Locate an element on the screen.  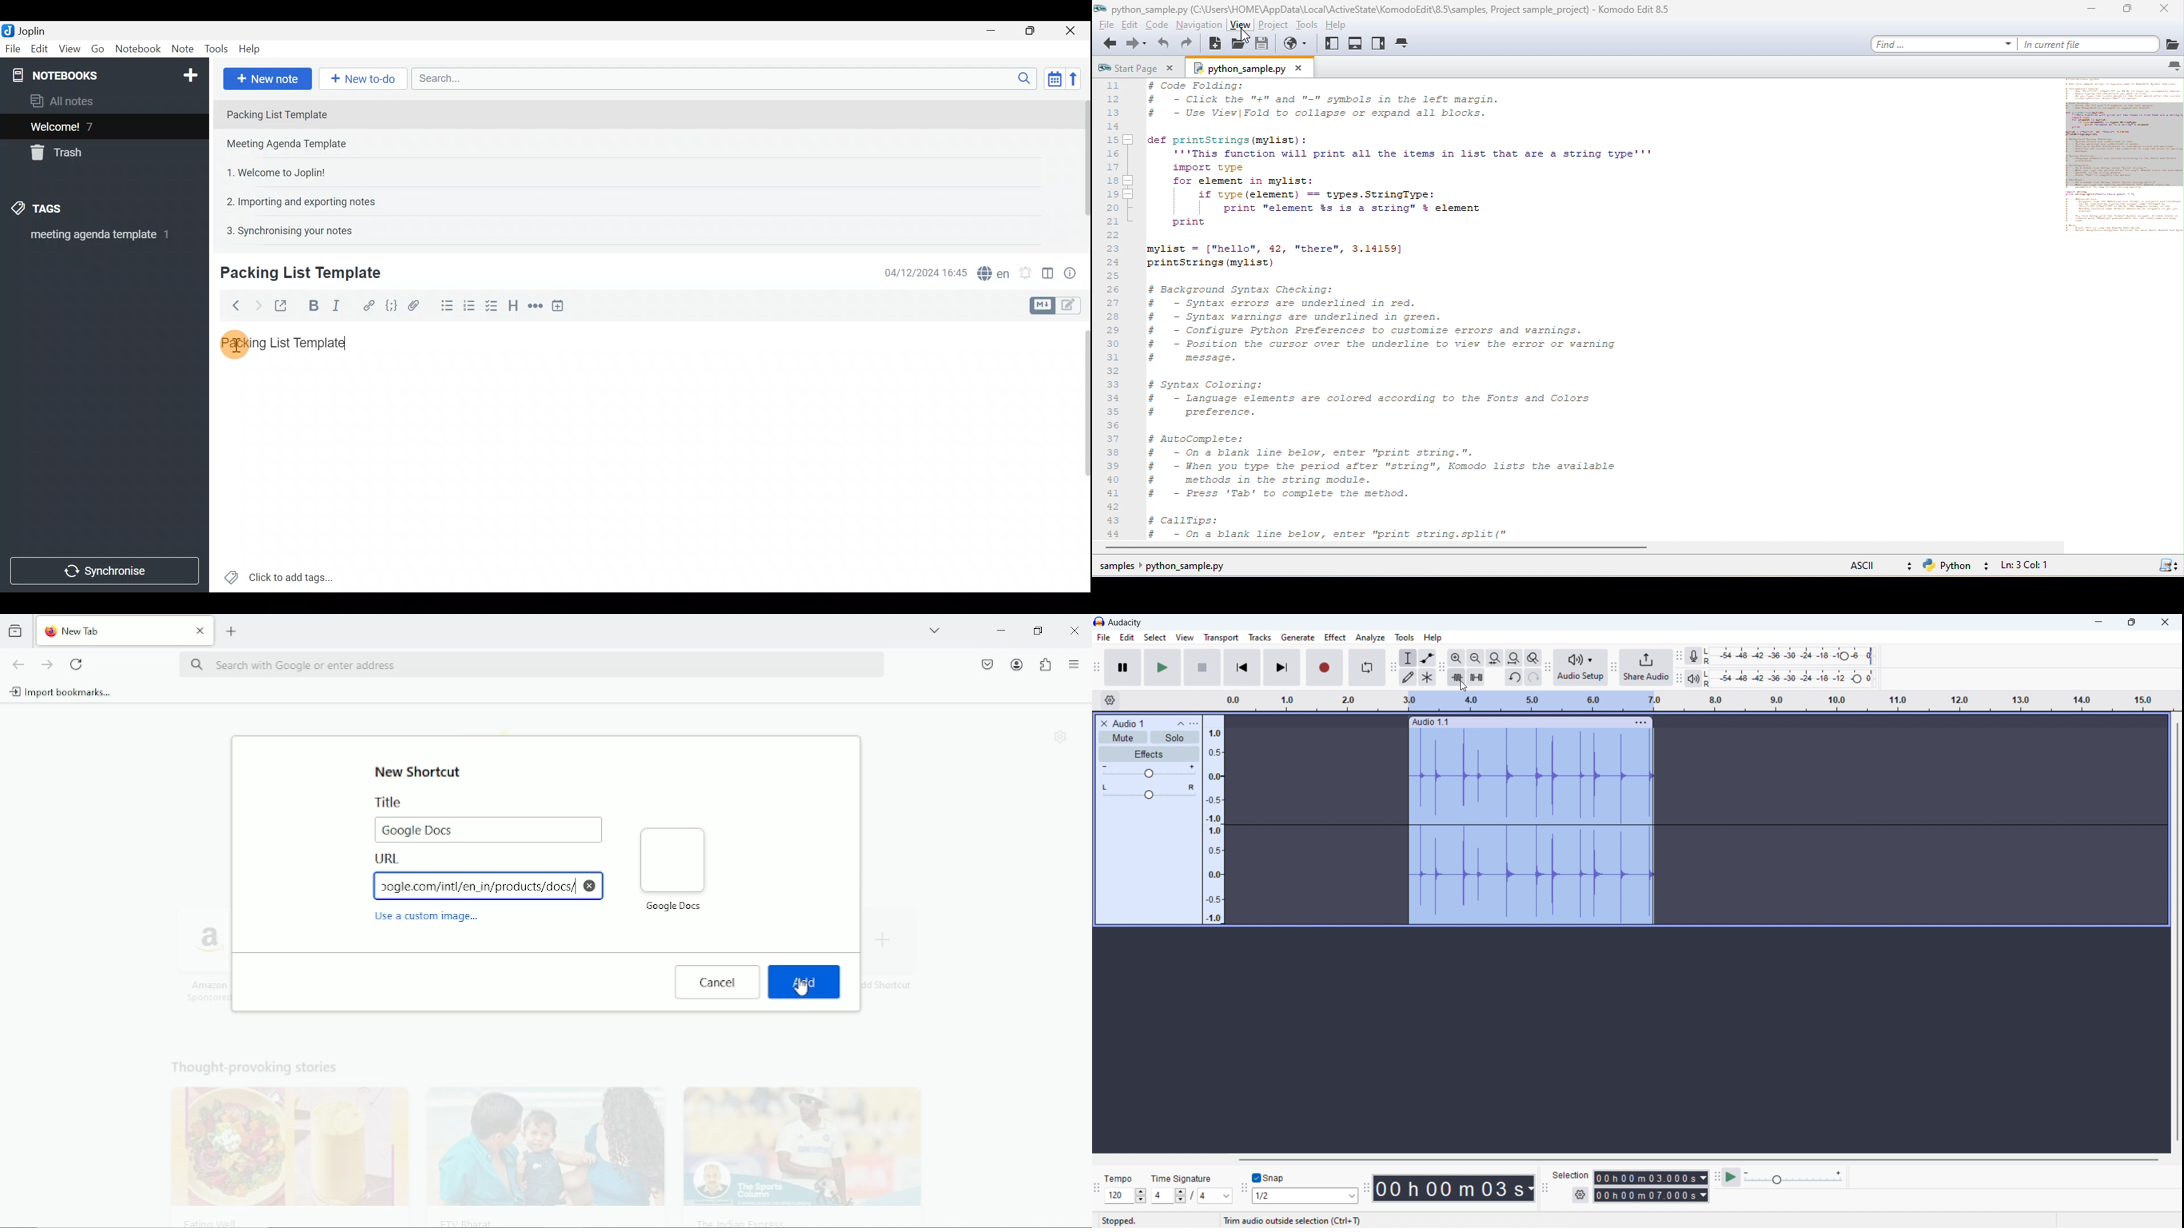
collapse is located at coordinates (1181, 724).